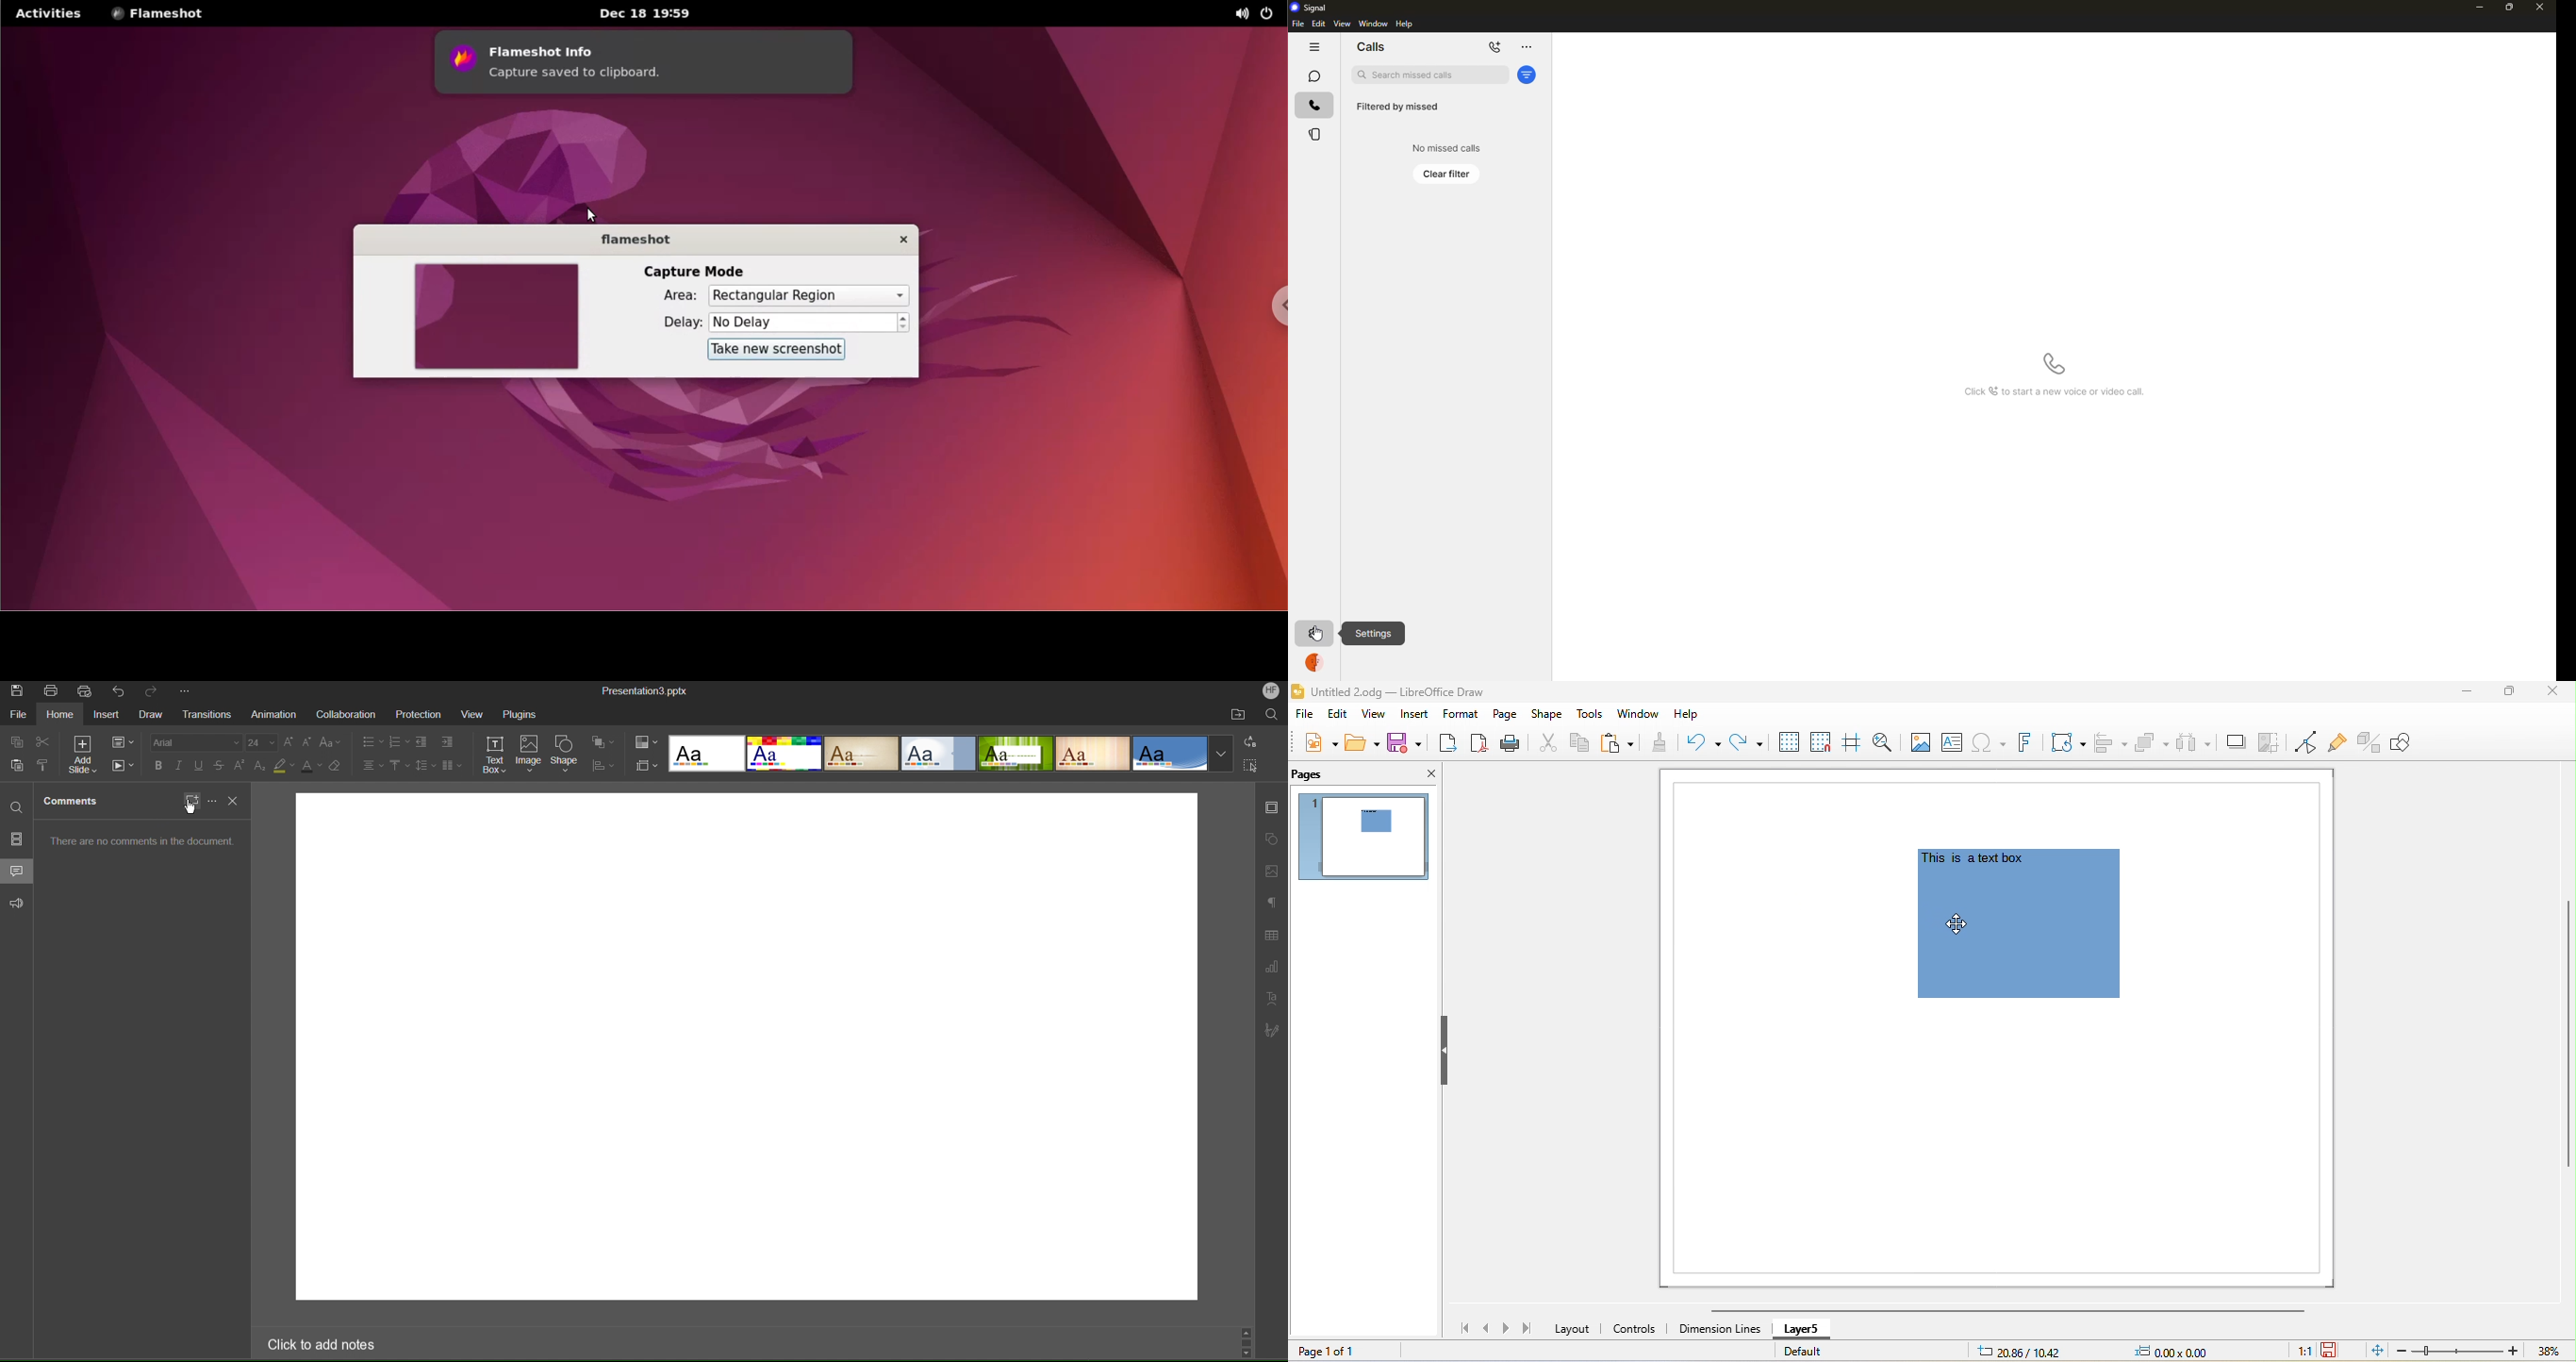  What do you see at coordinates (1314, 664) in the screenshot?
I see `profile` at bounding box center [1314, 664].